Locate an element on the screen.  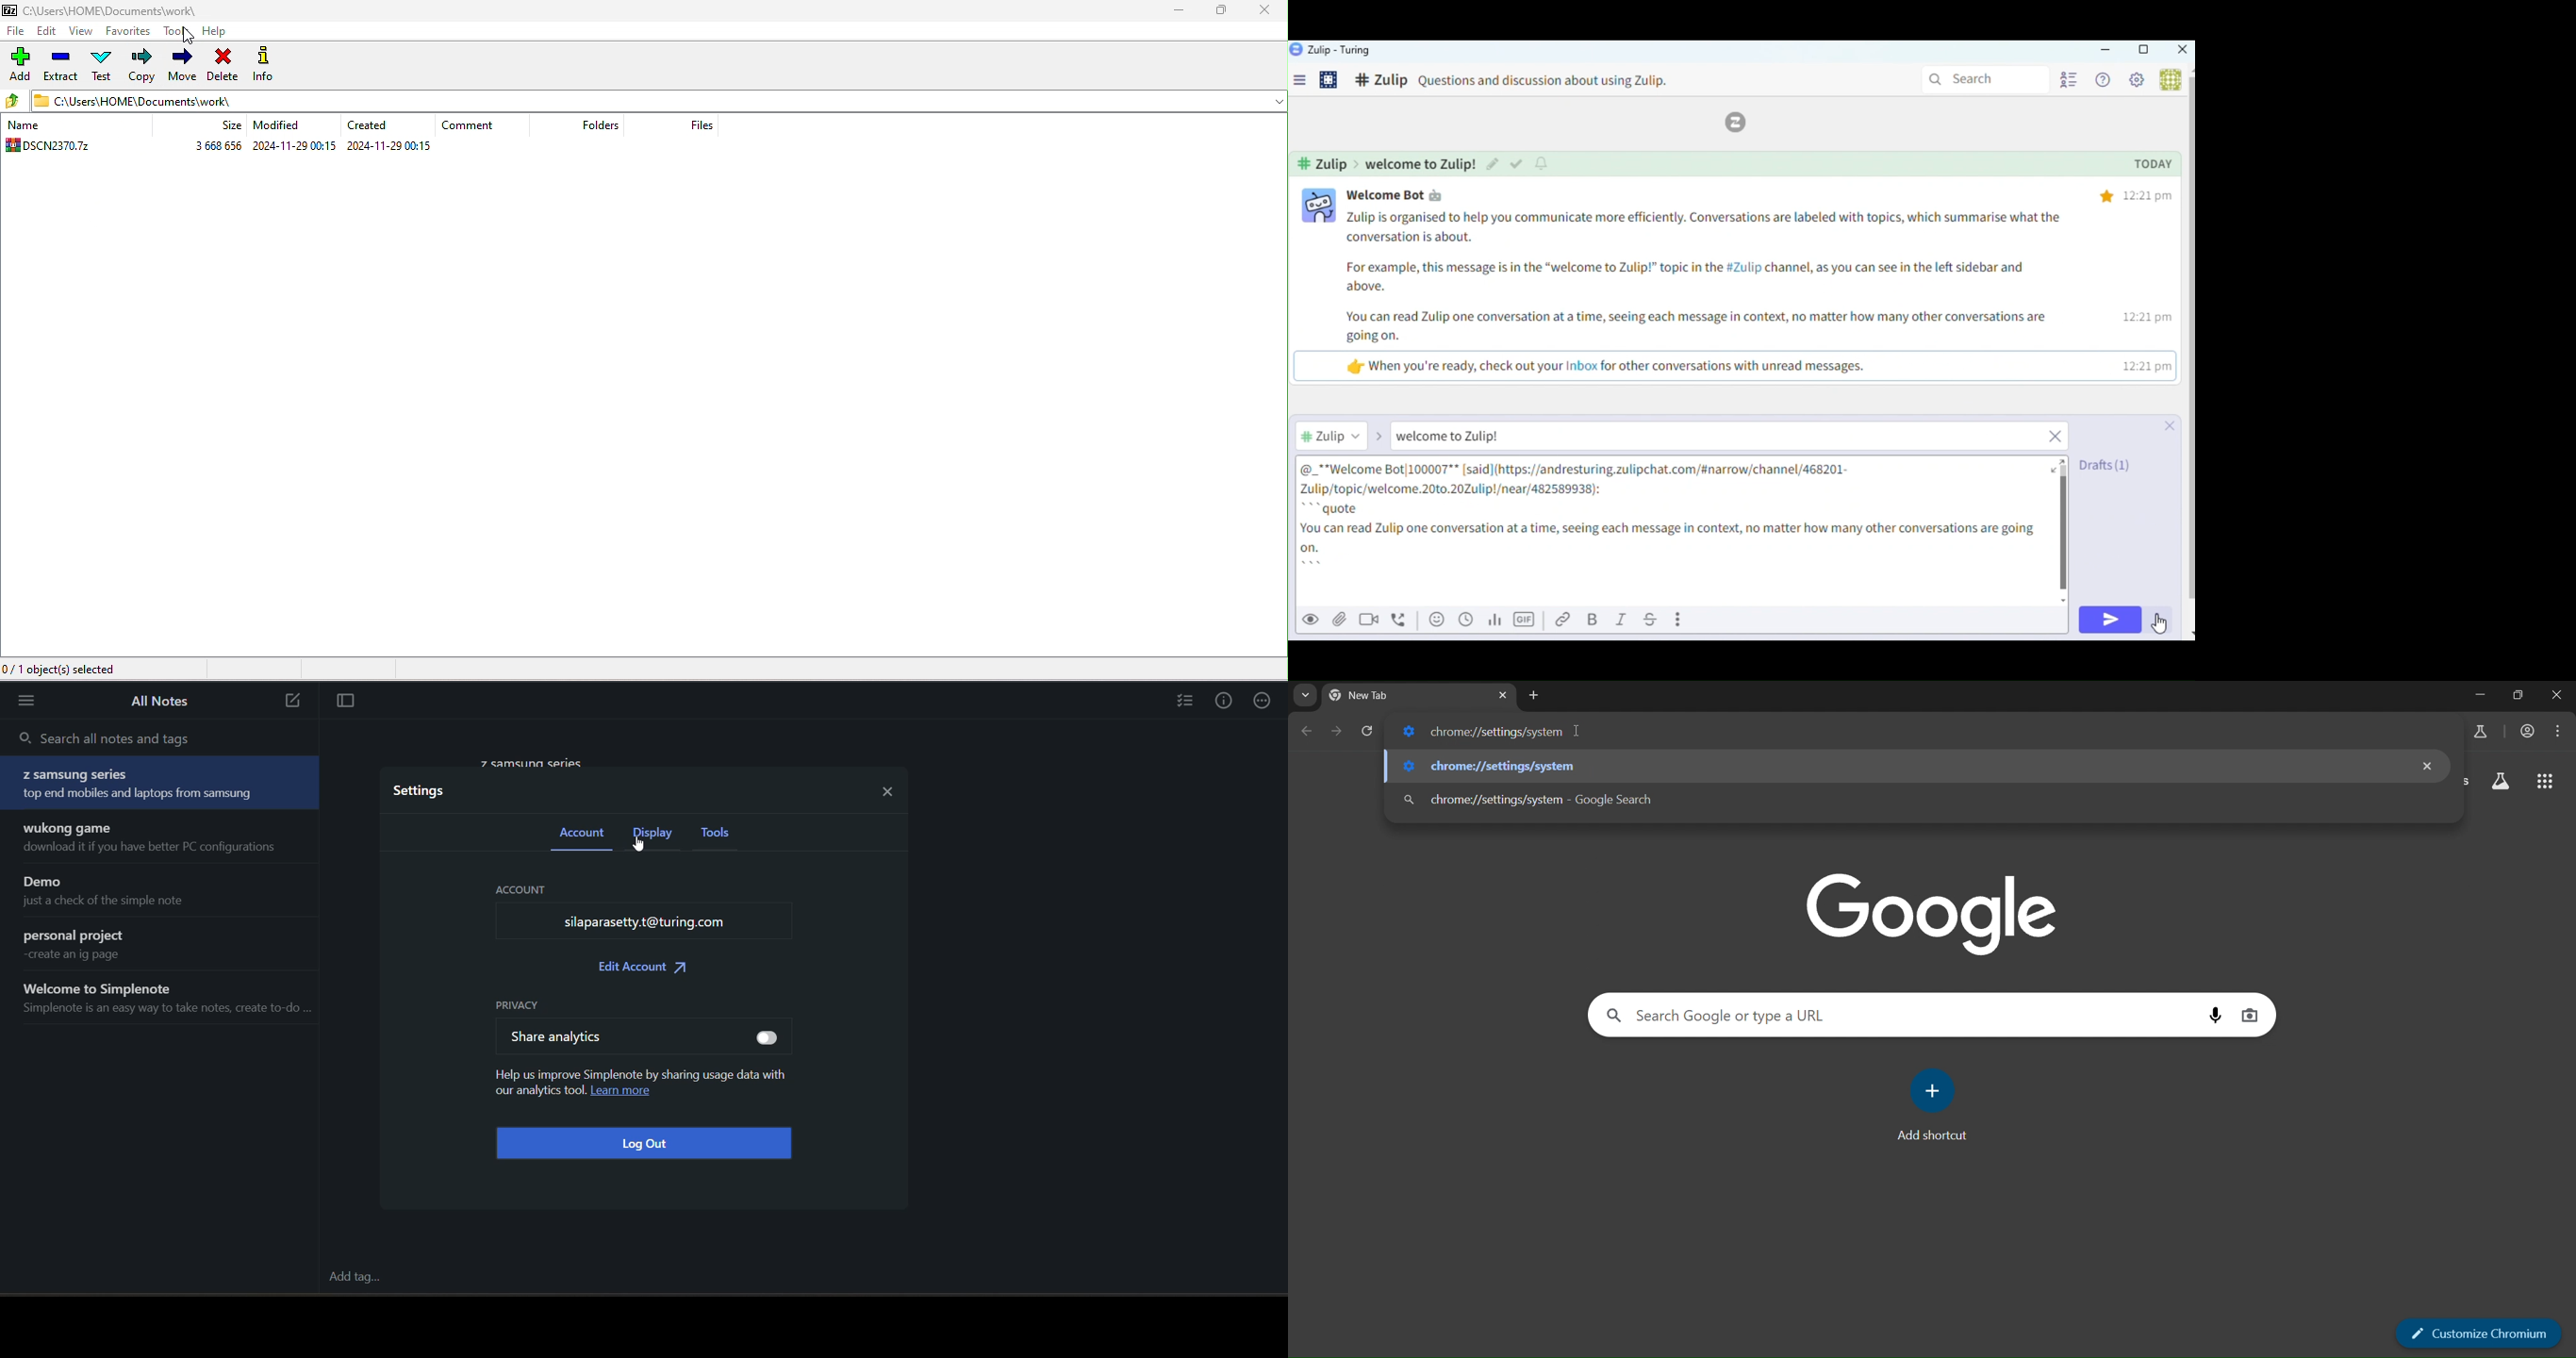
customize chromium is located at coordinates (2479, 1333).